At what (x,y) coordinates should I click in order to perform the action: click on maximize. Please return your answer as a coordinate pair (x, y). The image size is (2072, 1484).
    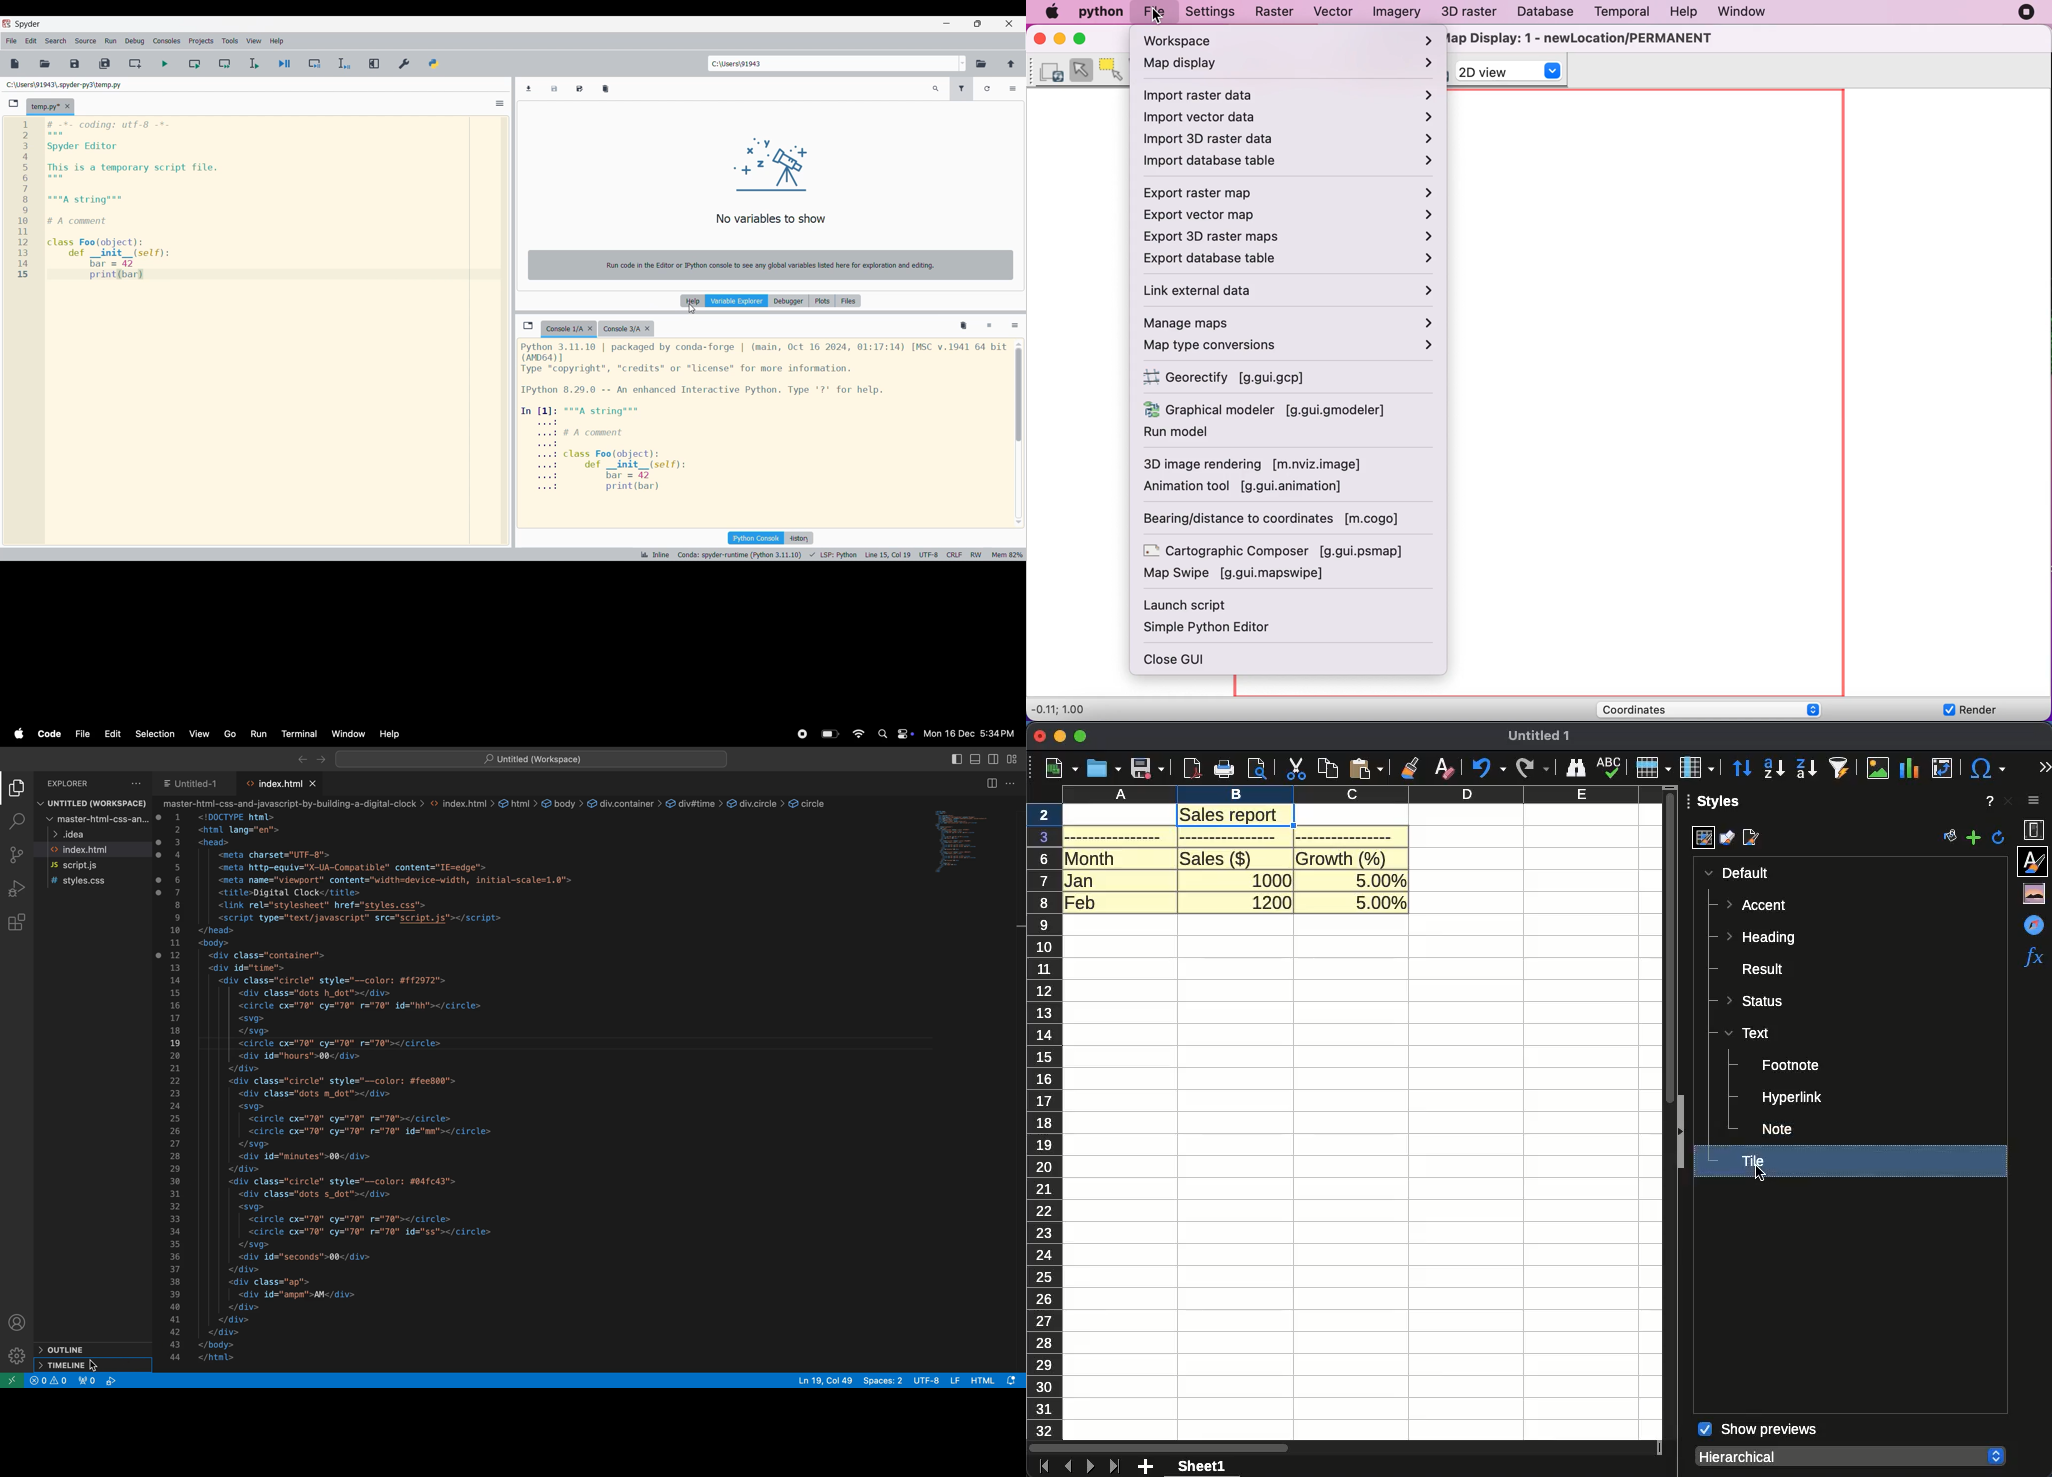
    Looking at the image, I should click on (1082, 737).